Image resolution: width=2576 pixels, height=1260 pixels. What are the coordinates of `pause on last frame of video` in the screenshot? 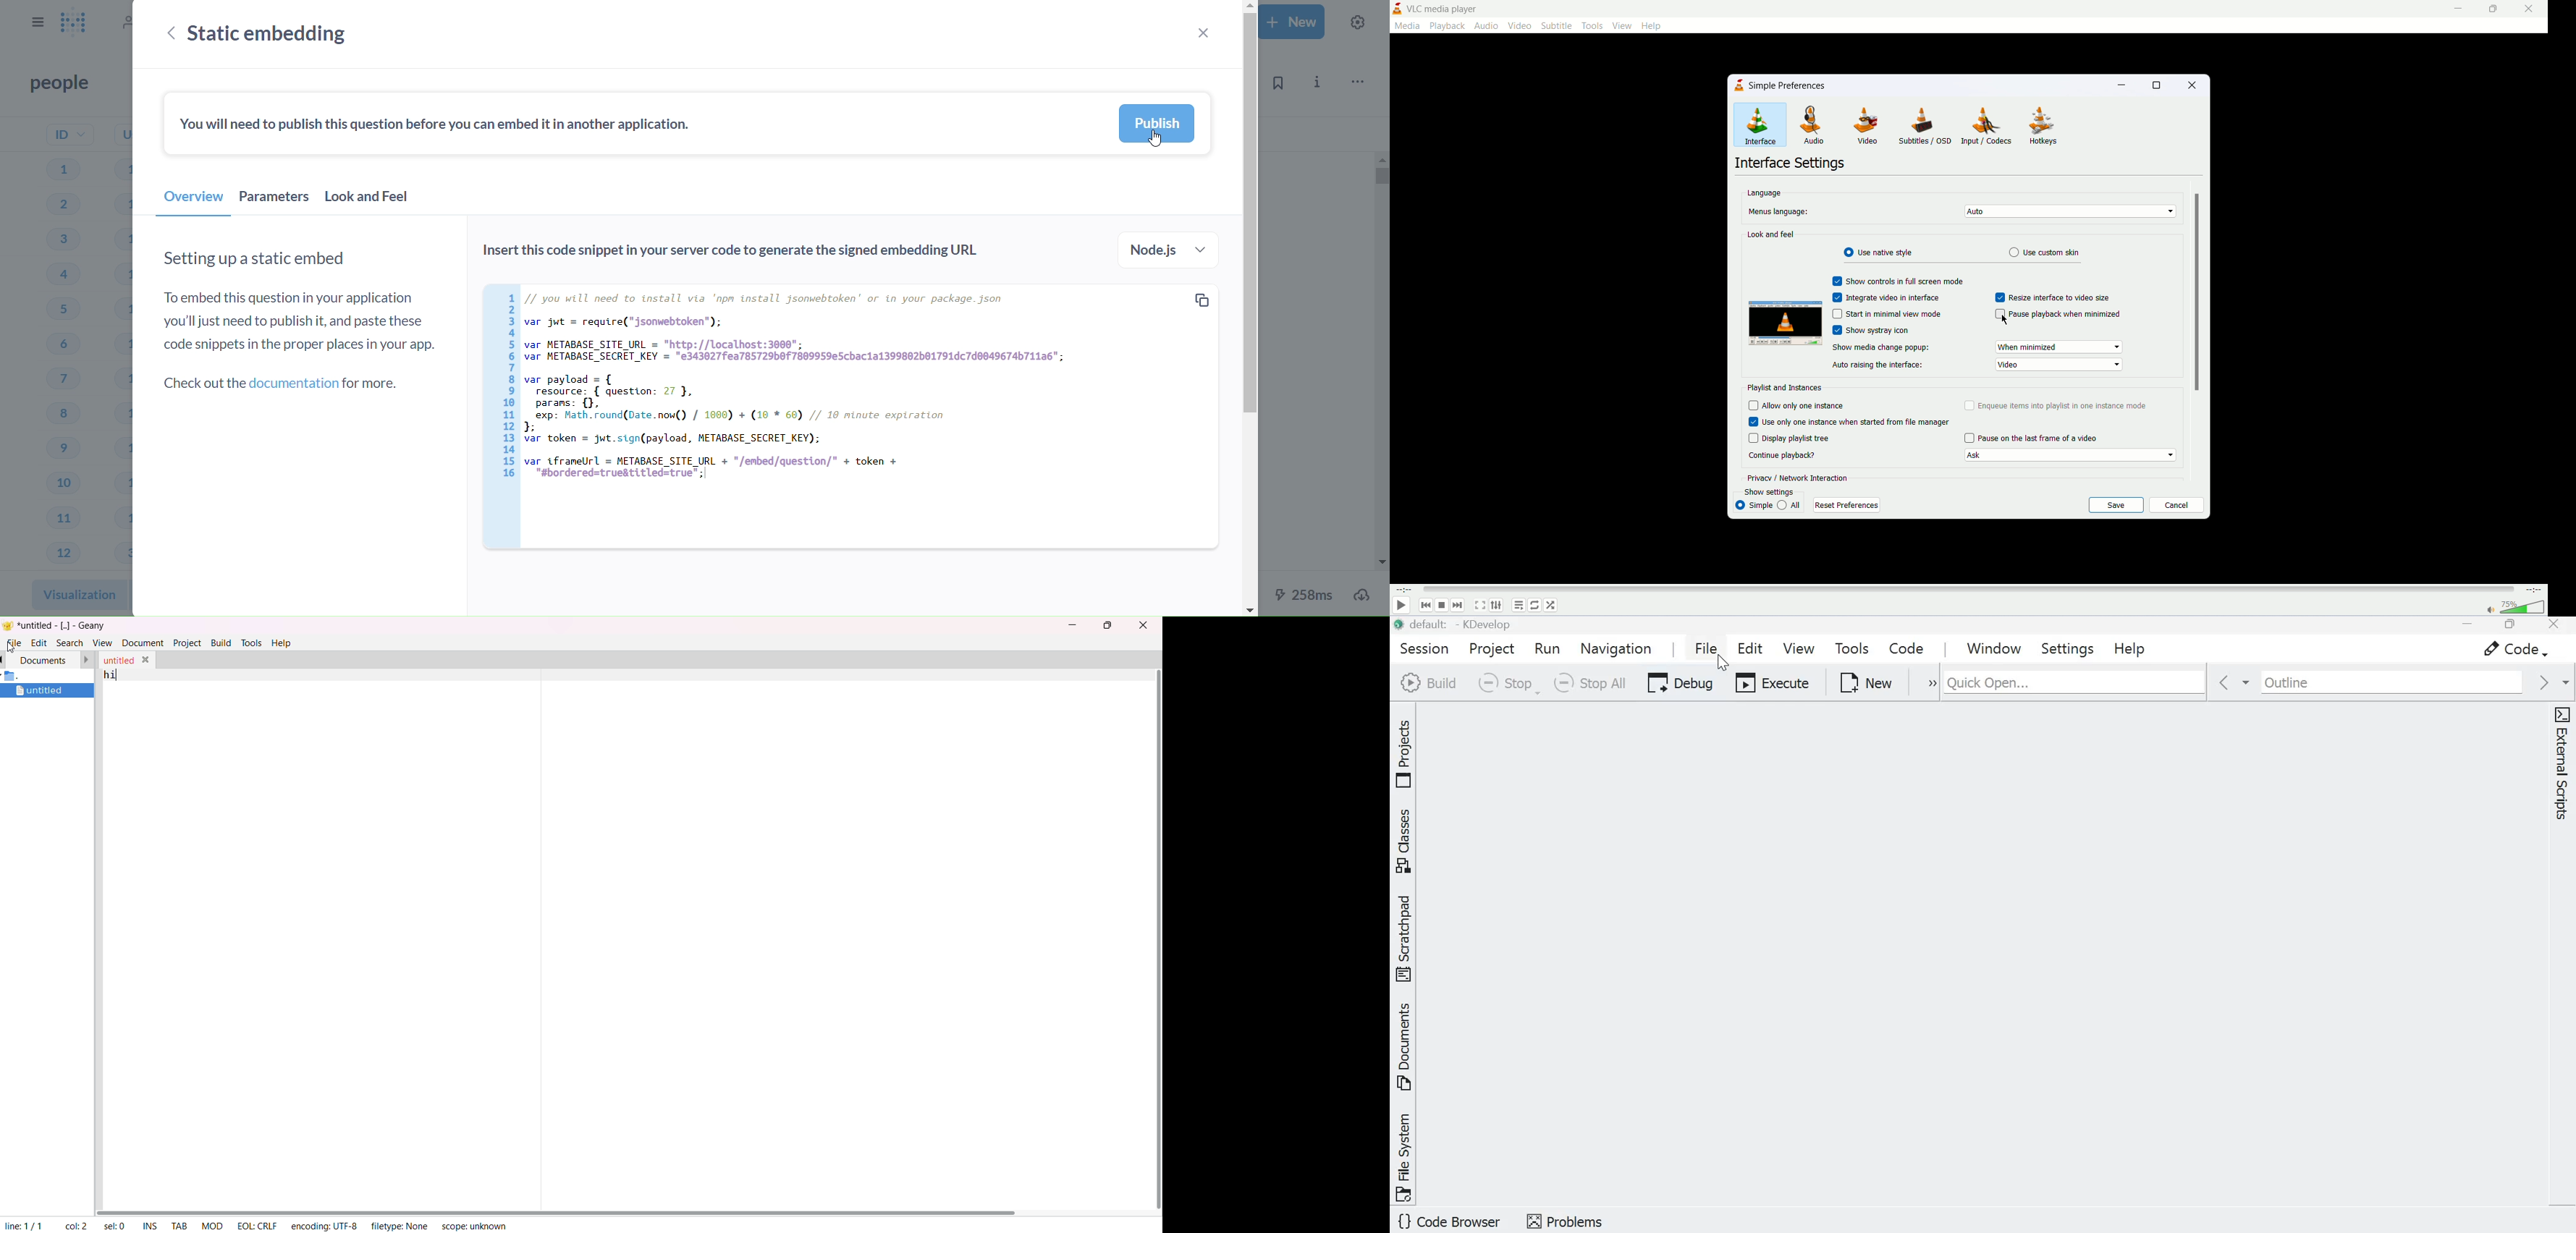 It's located at (2038, 437).